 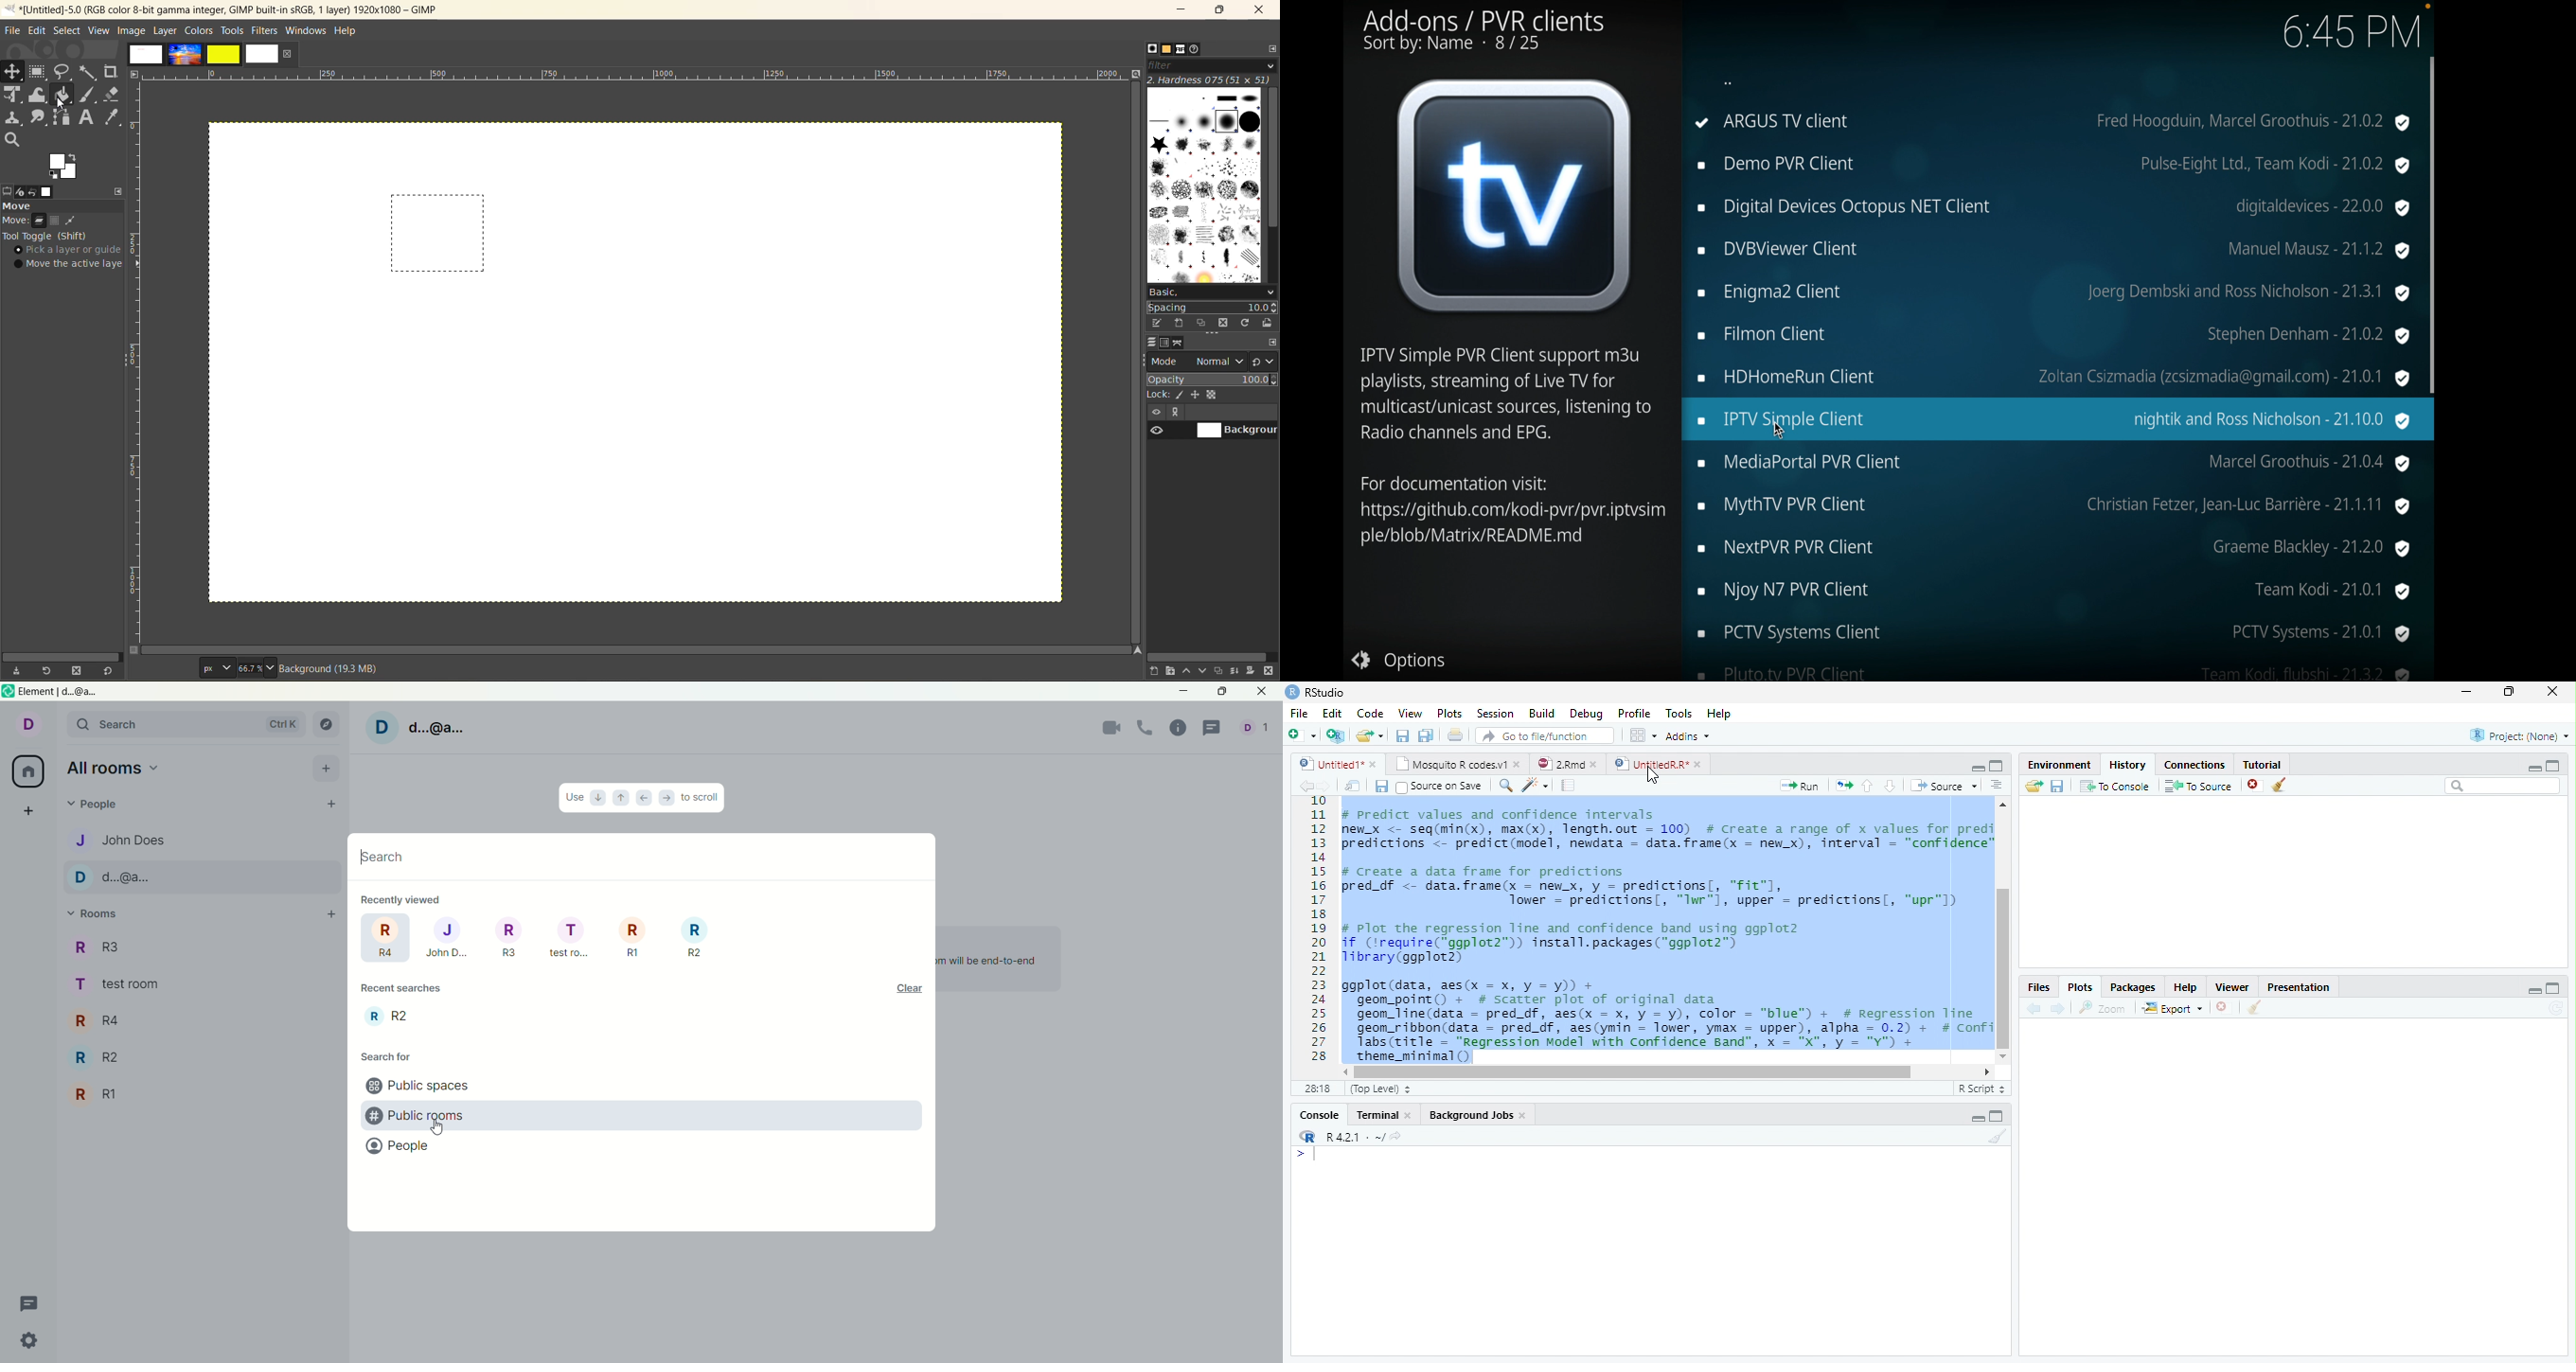 I want to click on Viewer, so click(x=2233, y=989).